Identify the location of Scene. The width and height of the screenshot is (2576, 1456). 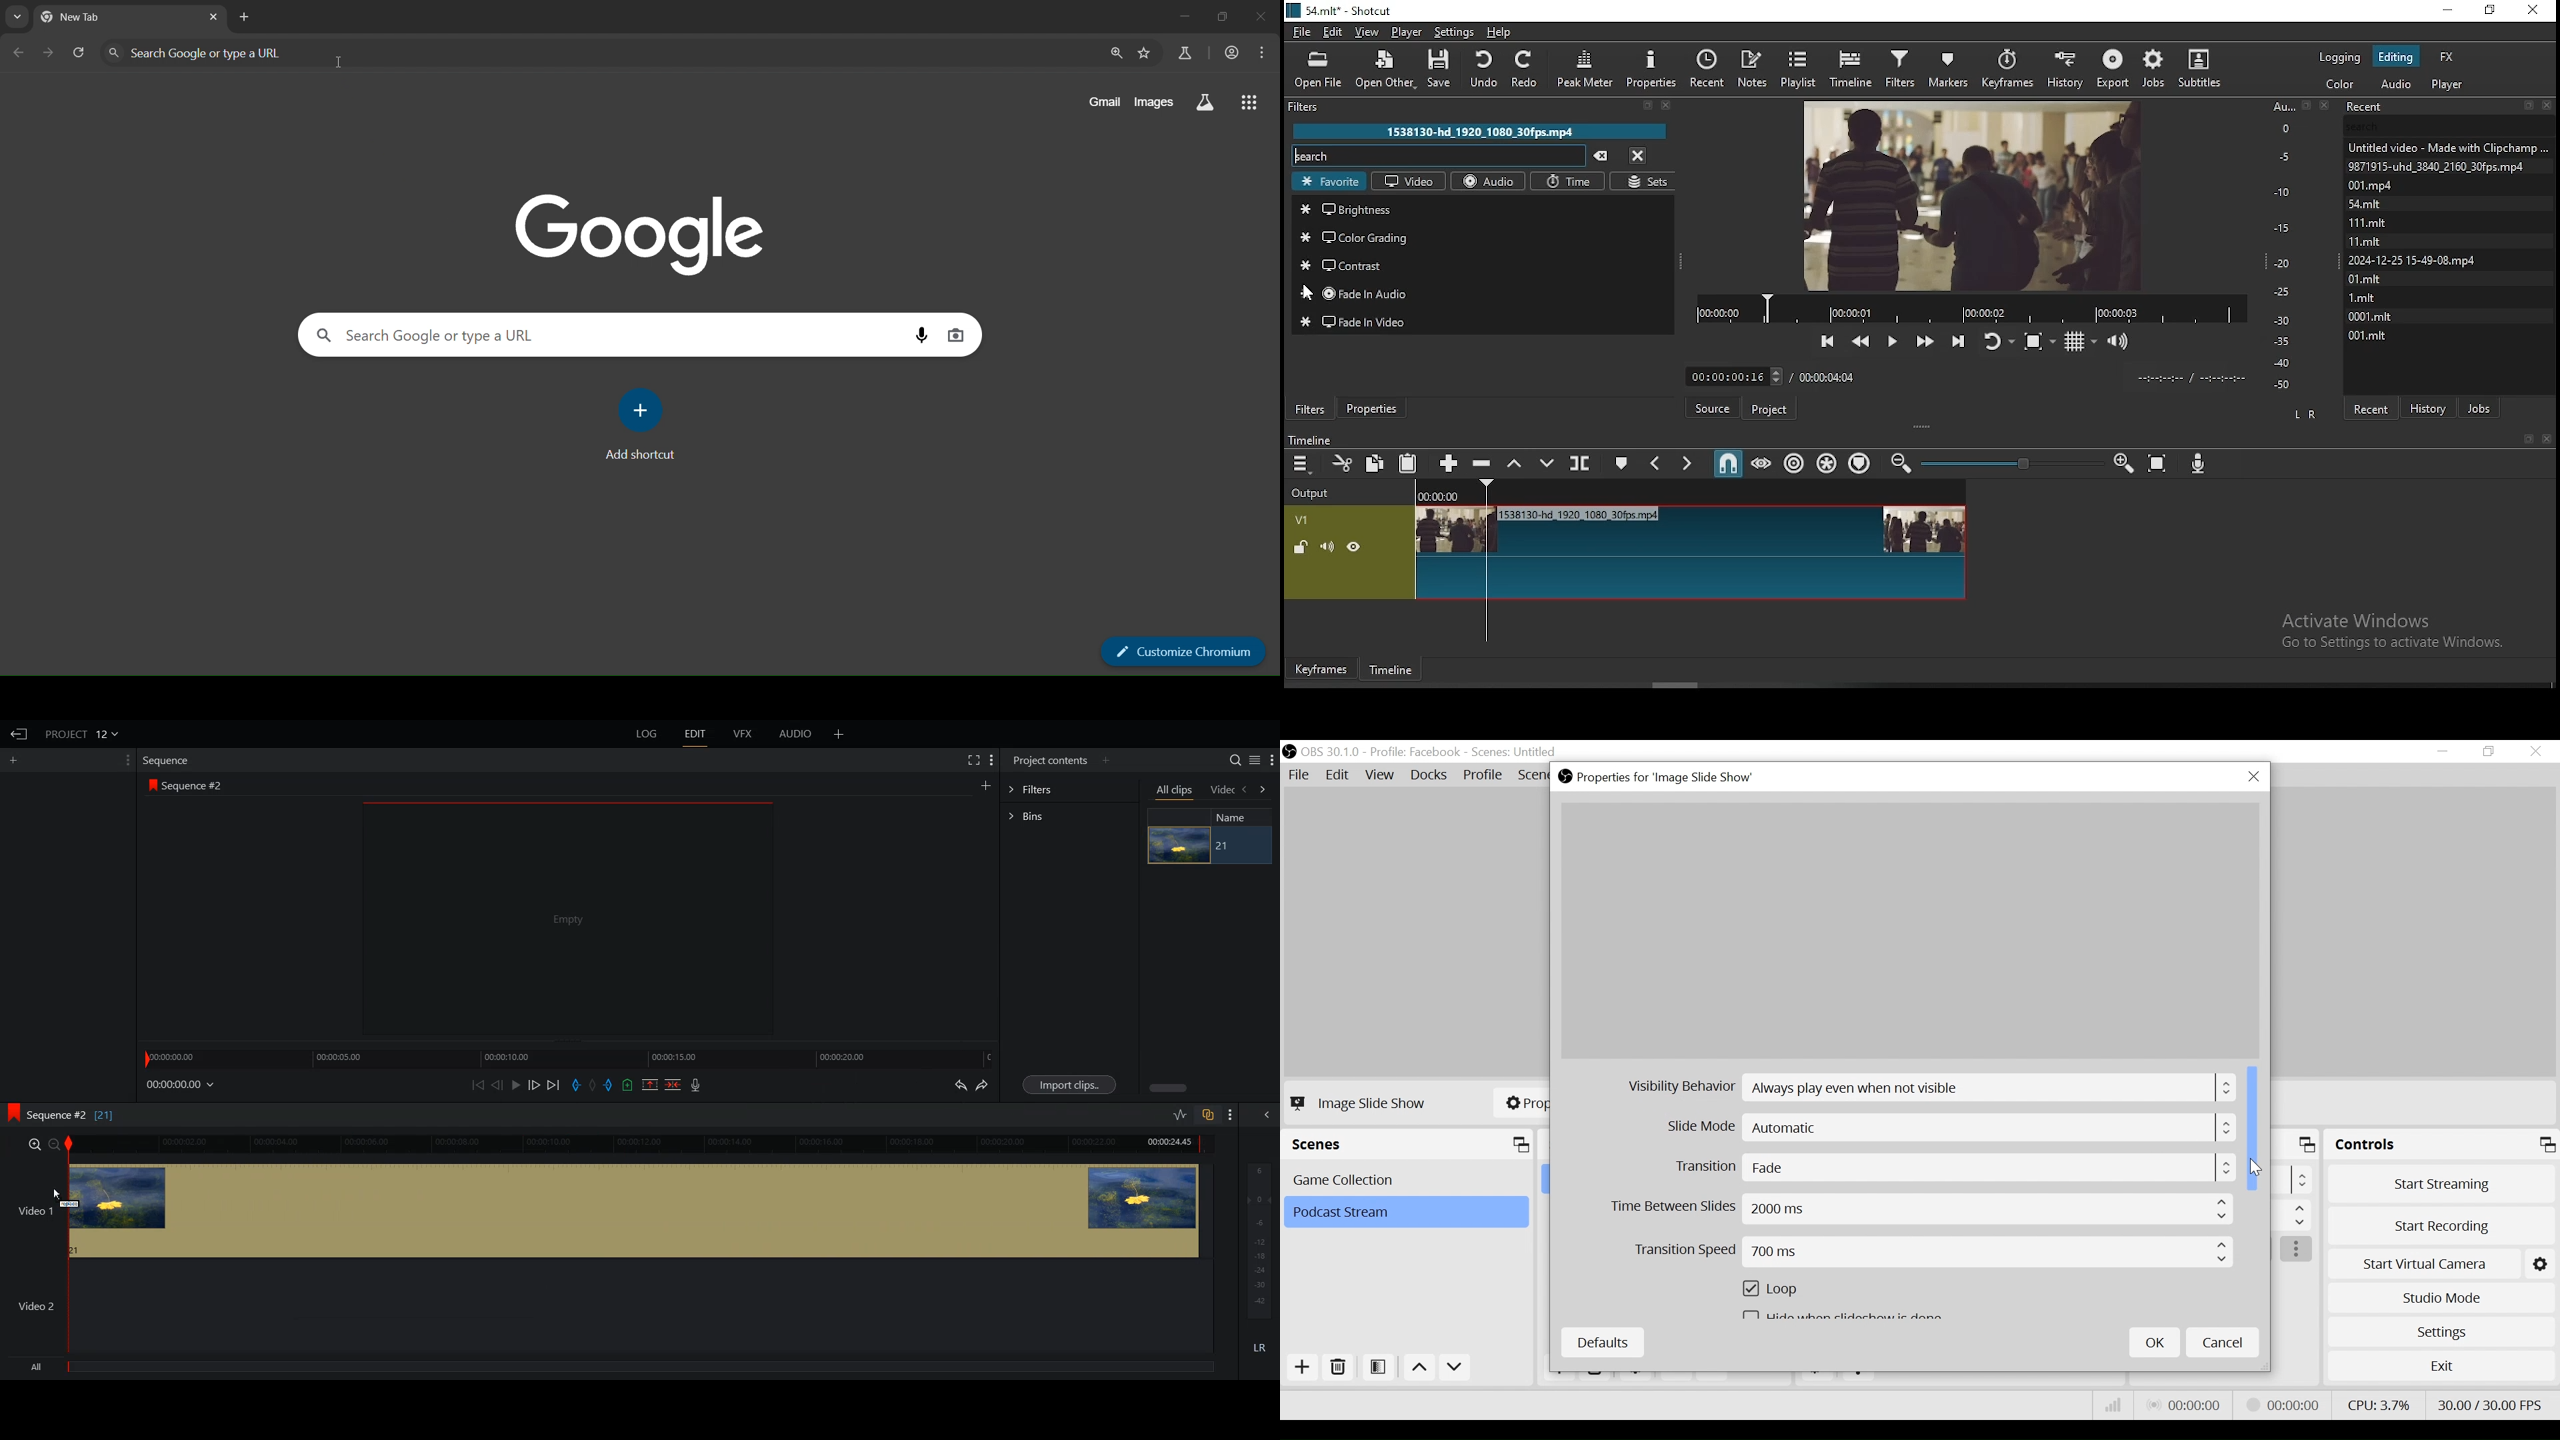
(1409, 1179).